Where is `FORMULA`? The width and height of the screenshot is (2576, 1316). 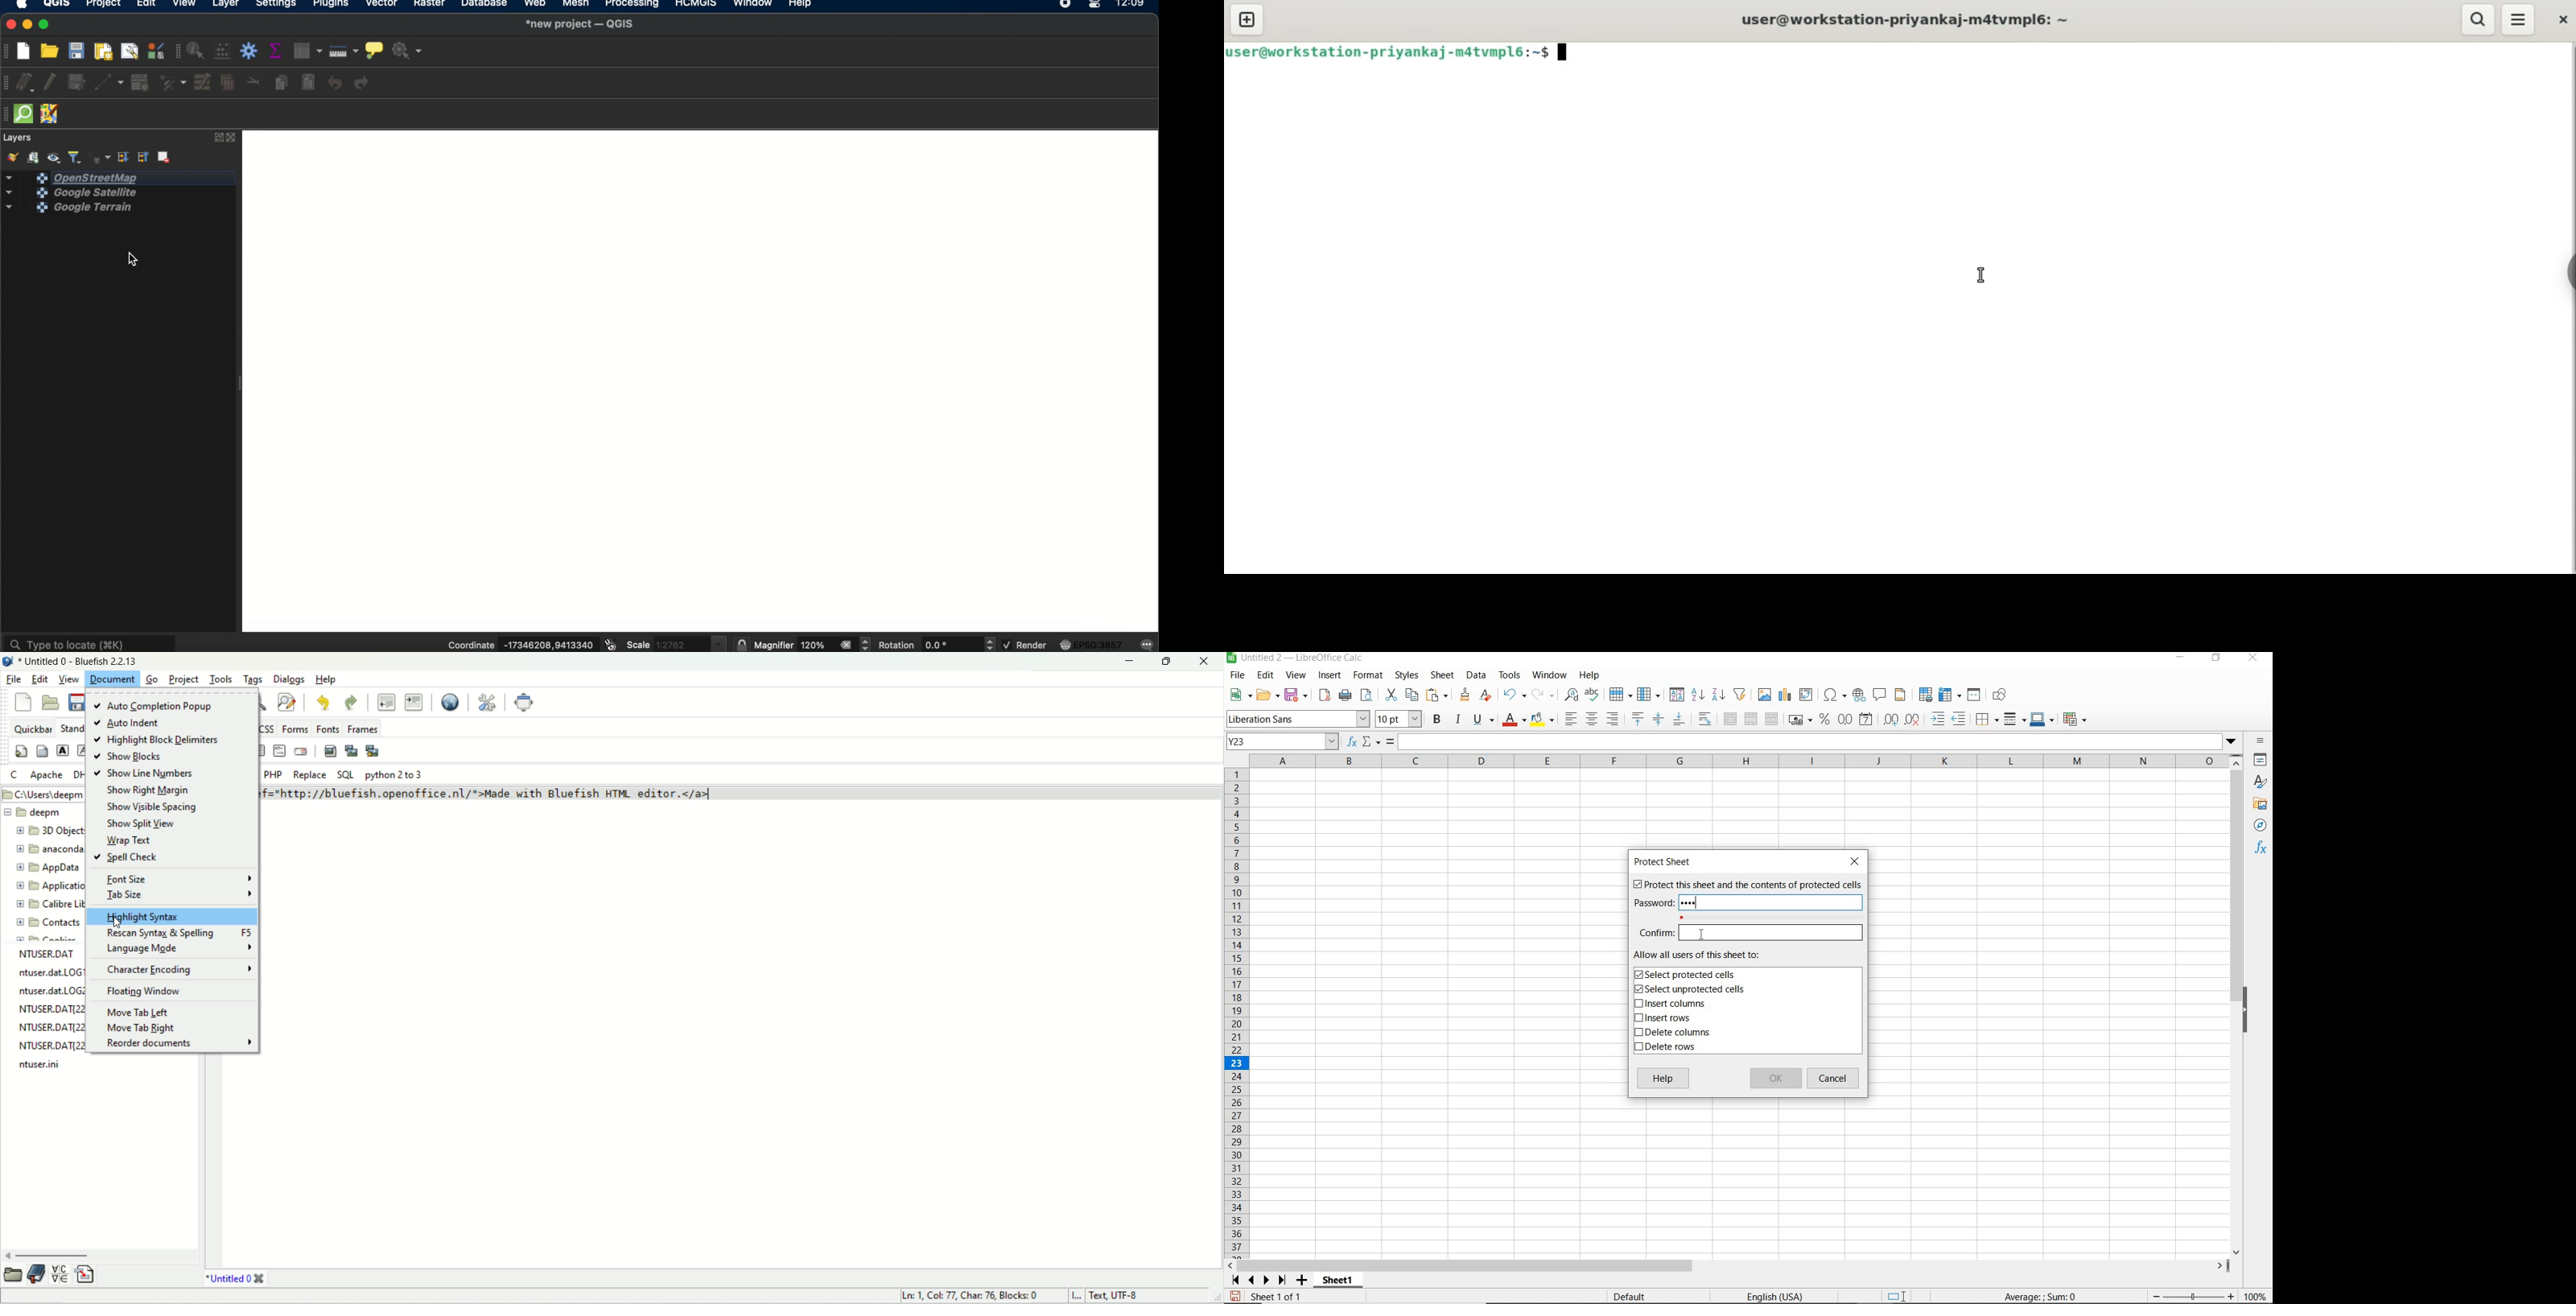 FORMULA is located at coordinates (1391, 742).